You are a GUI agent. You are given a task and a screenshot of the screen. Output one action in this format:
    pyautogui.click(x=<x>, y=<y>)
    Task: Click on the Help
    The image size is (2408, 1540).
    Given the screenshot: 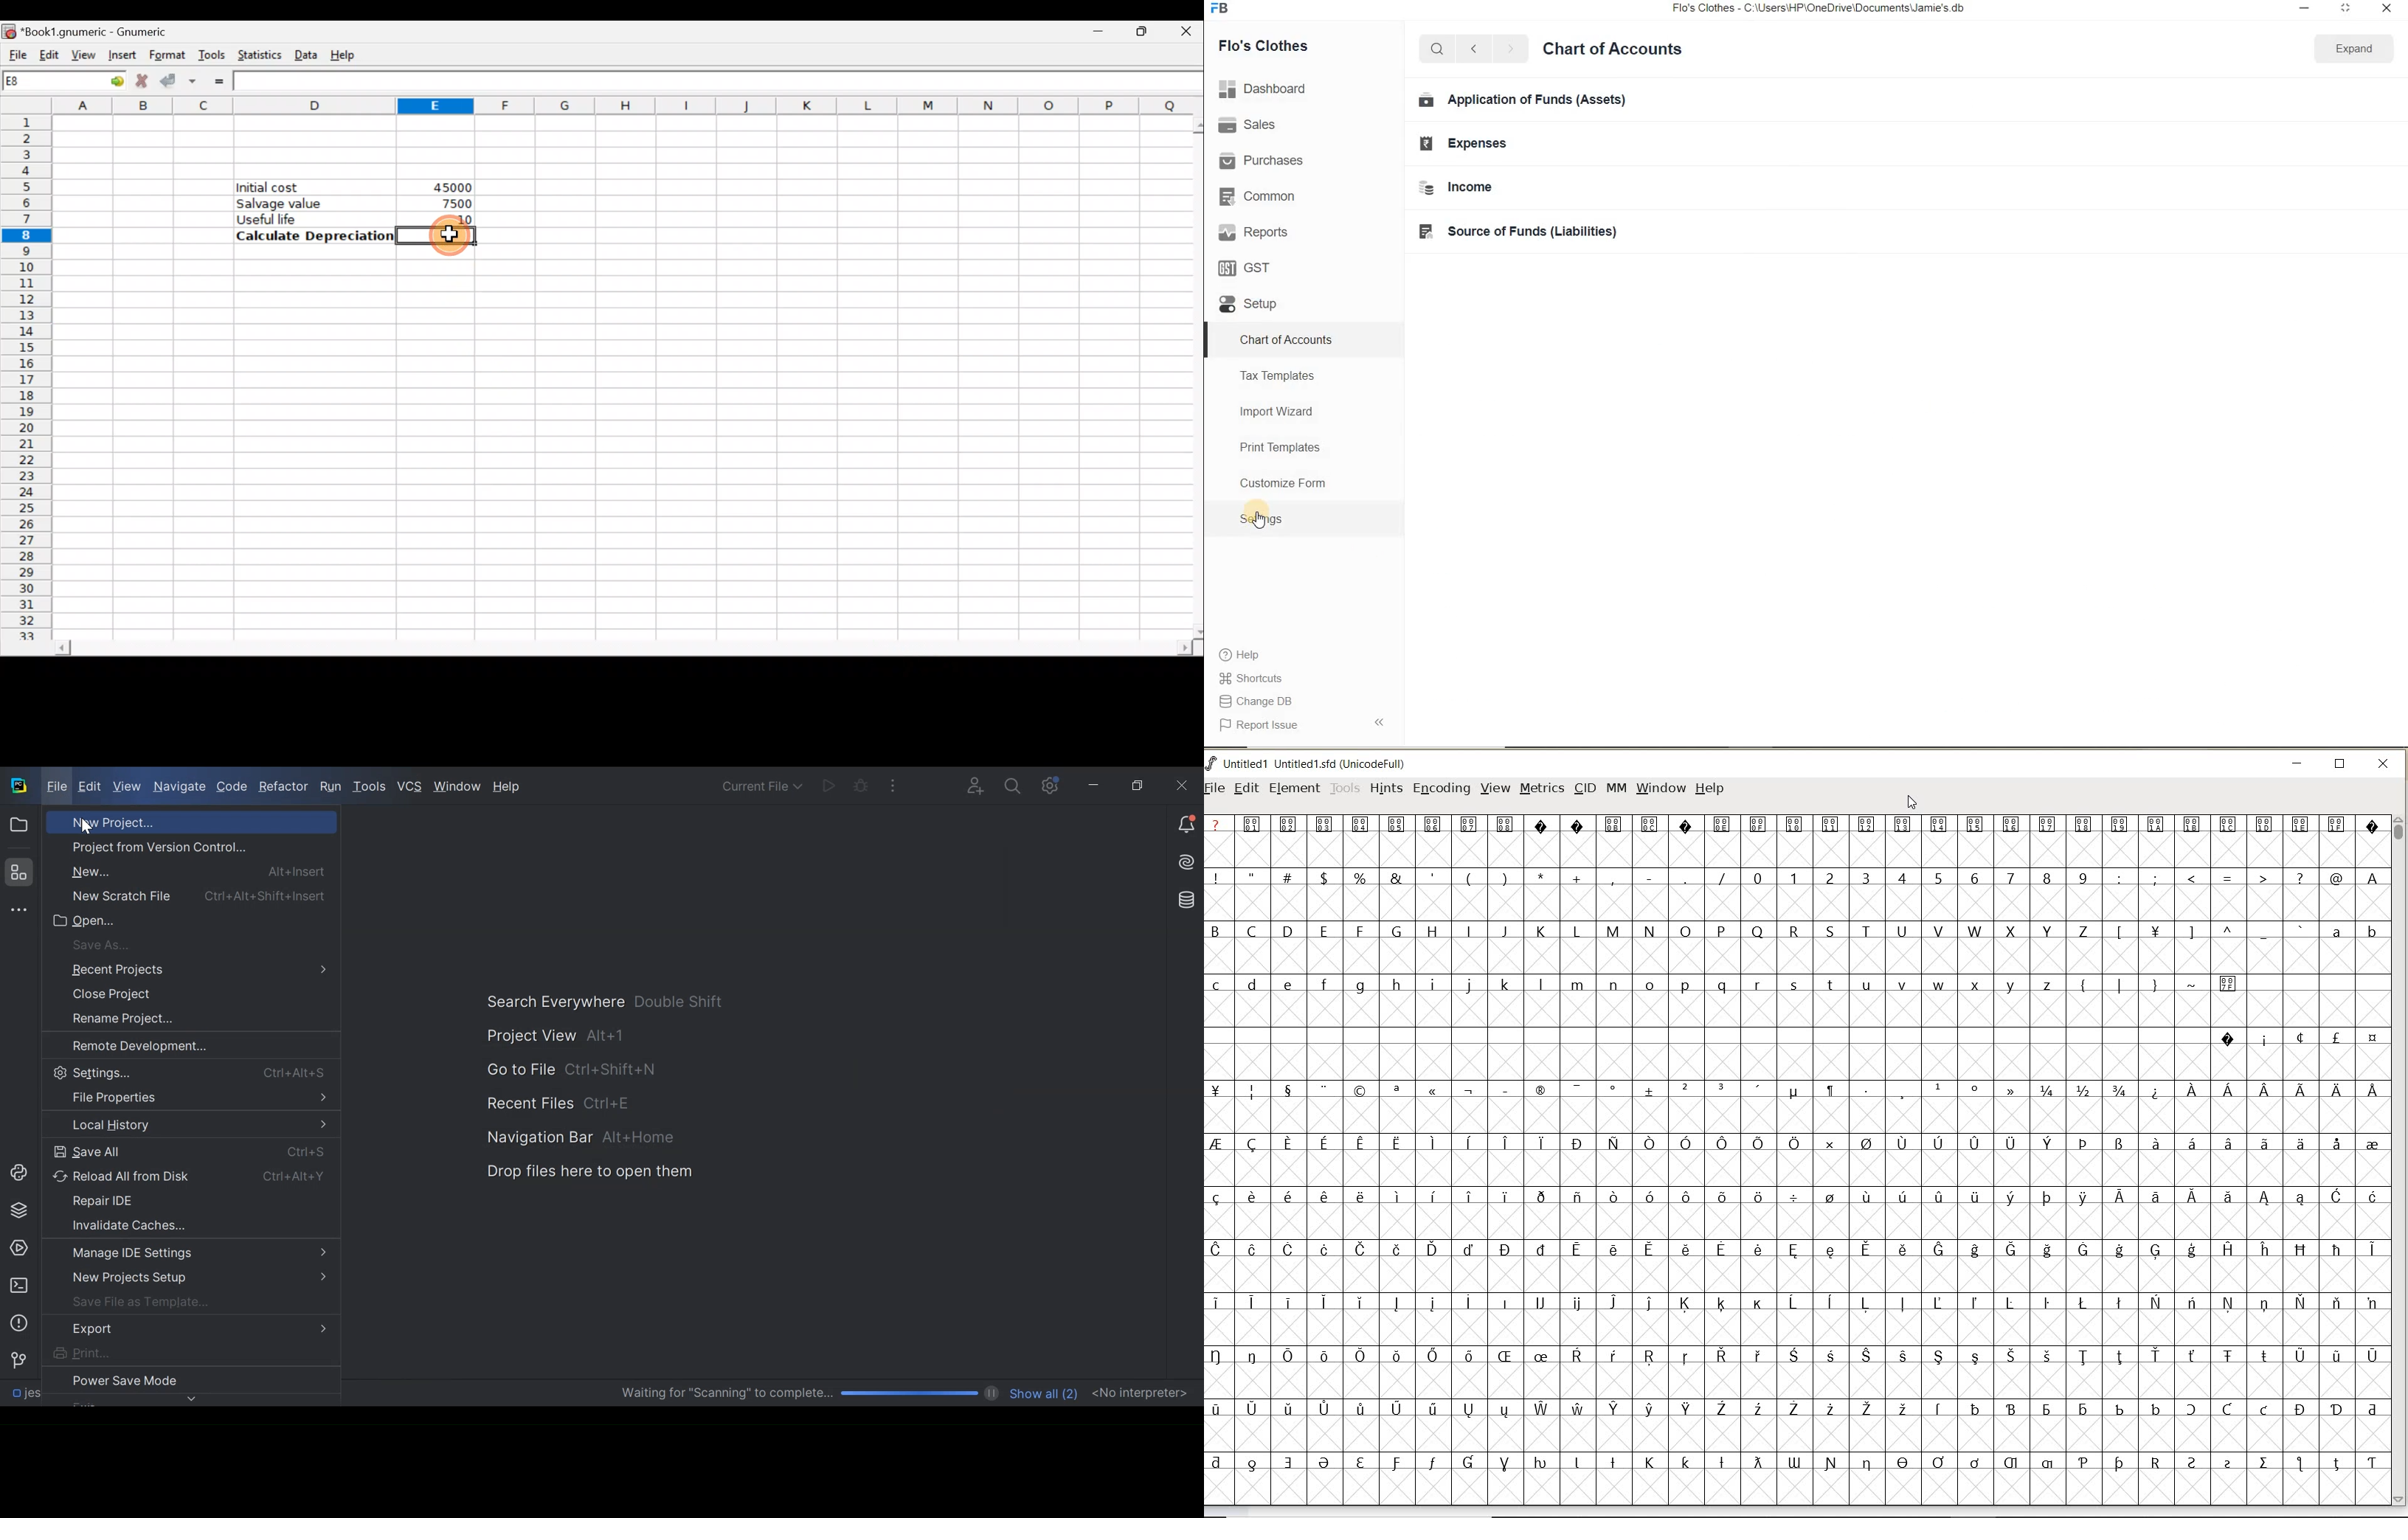 What is the action you would take?
    pyautogui.click(x=1244, y=656)
    